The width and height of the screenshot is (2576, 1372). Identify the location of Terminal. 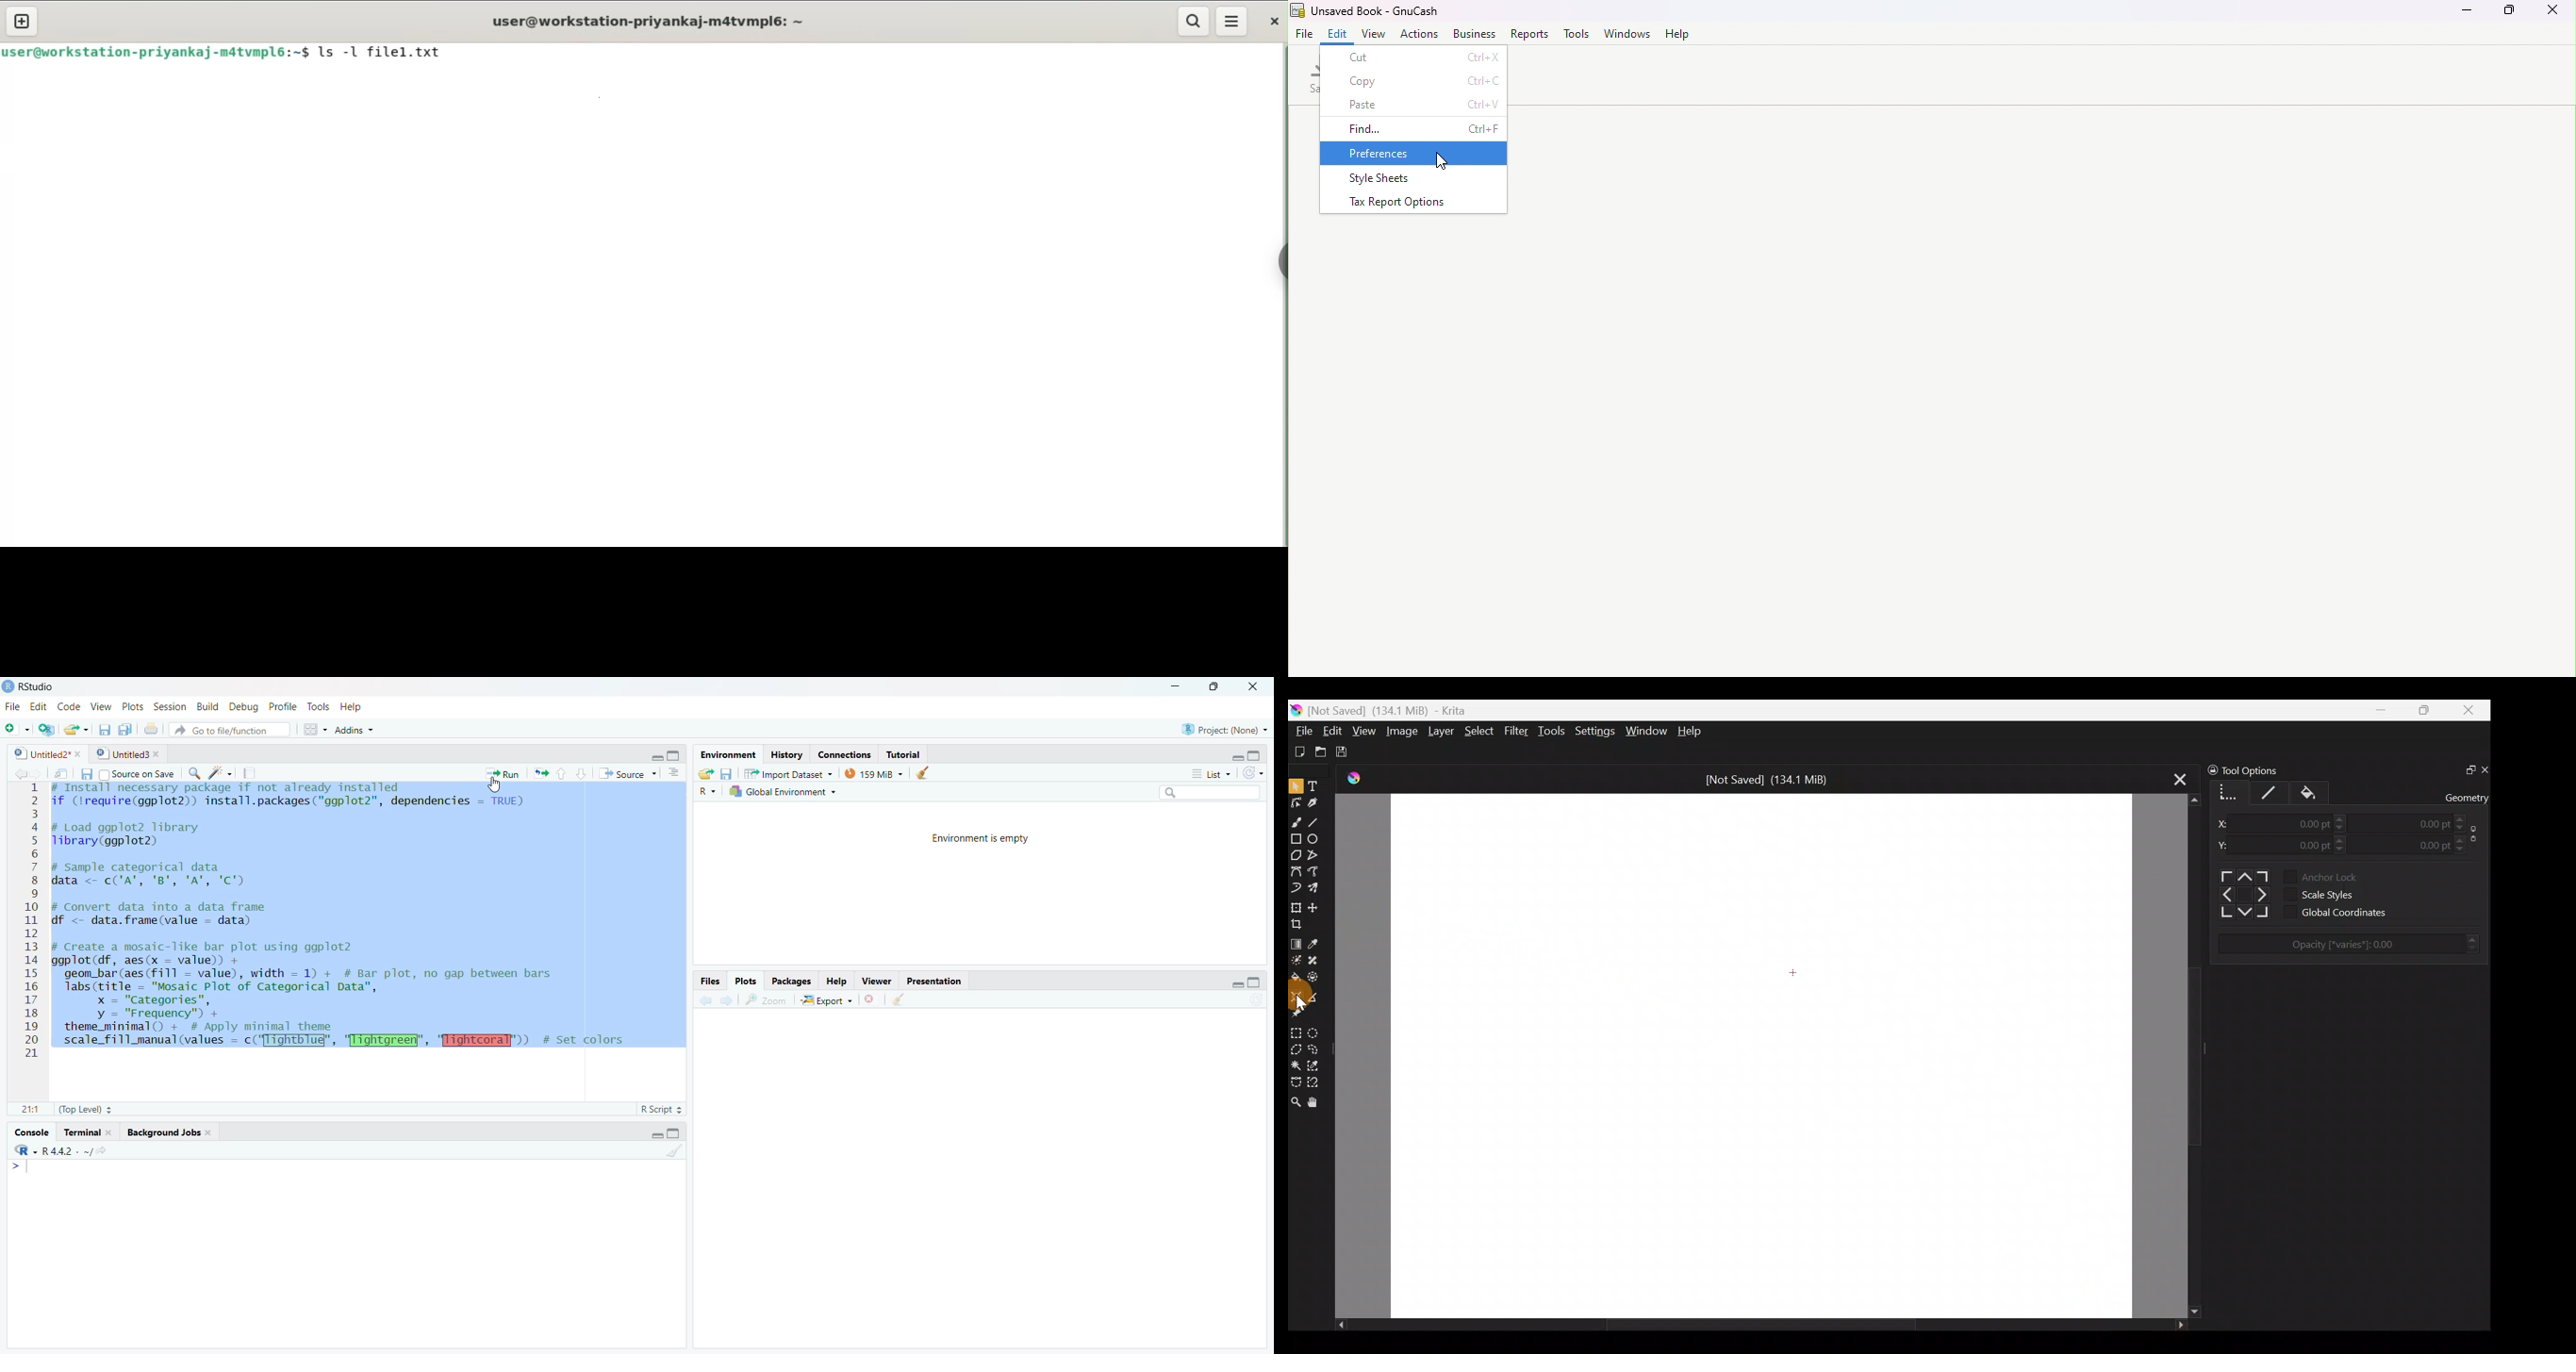
(88, 1132).